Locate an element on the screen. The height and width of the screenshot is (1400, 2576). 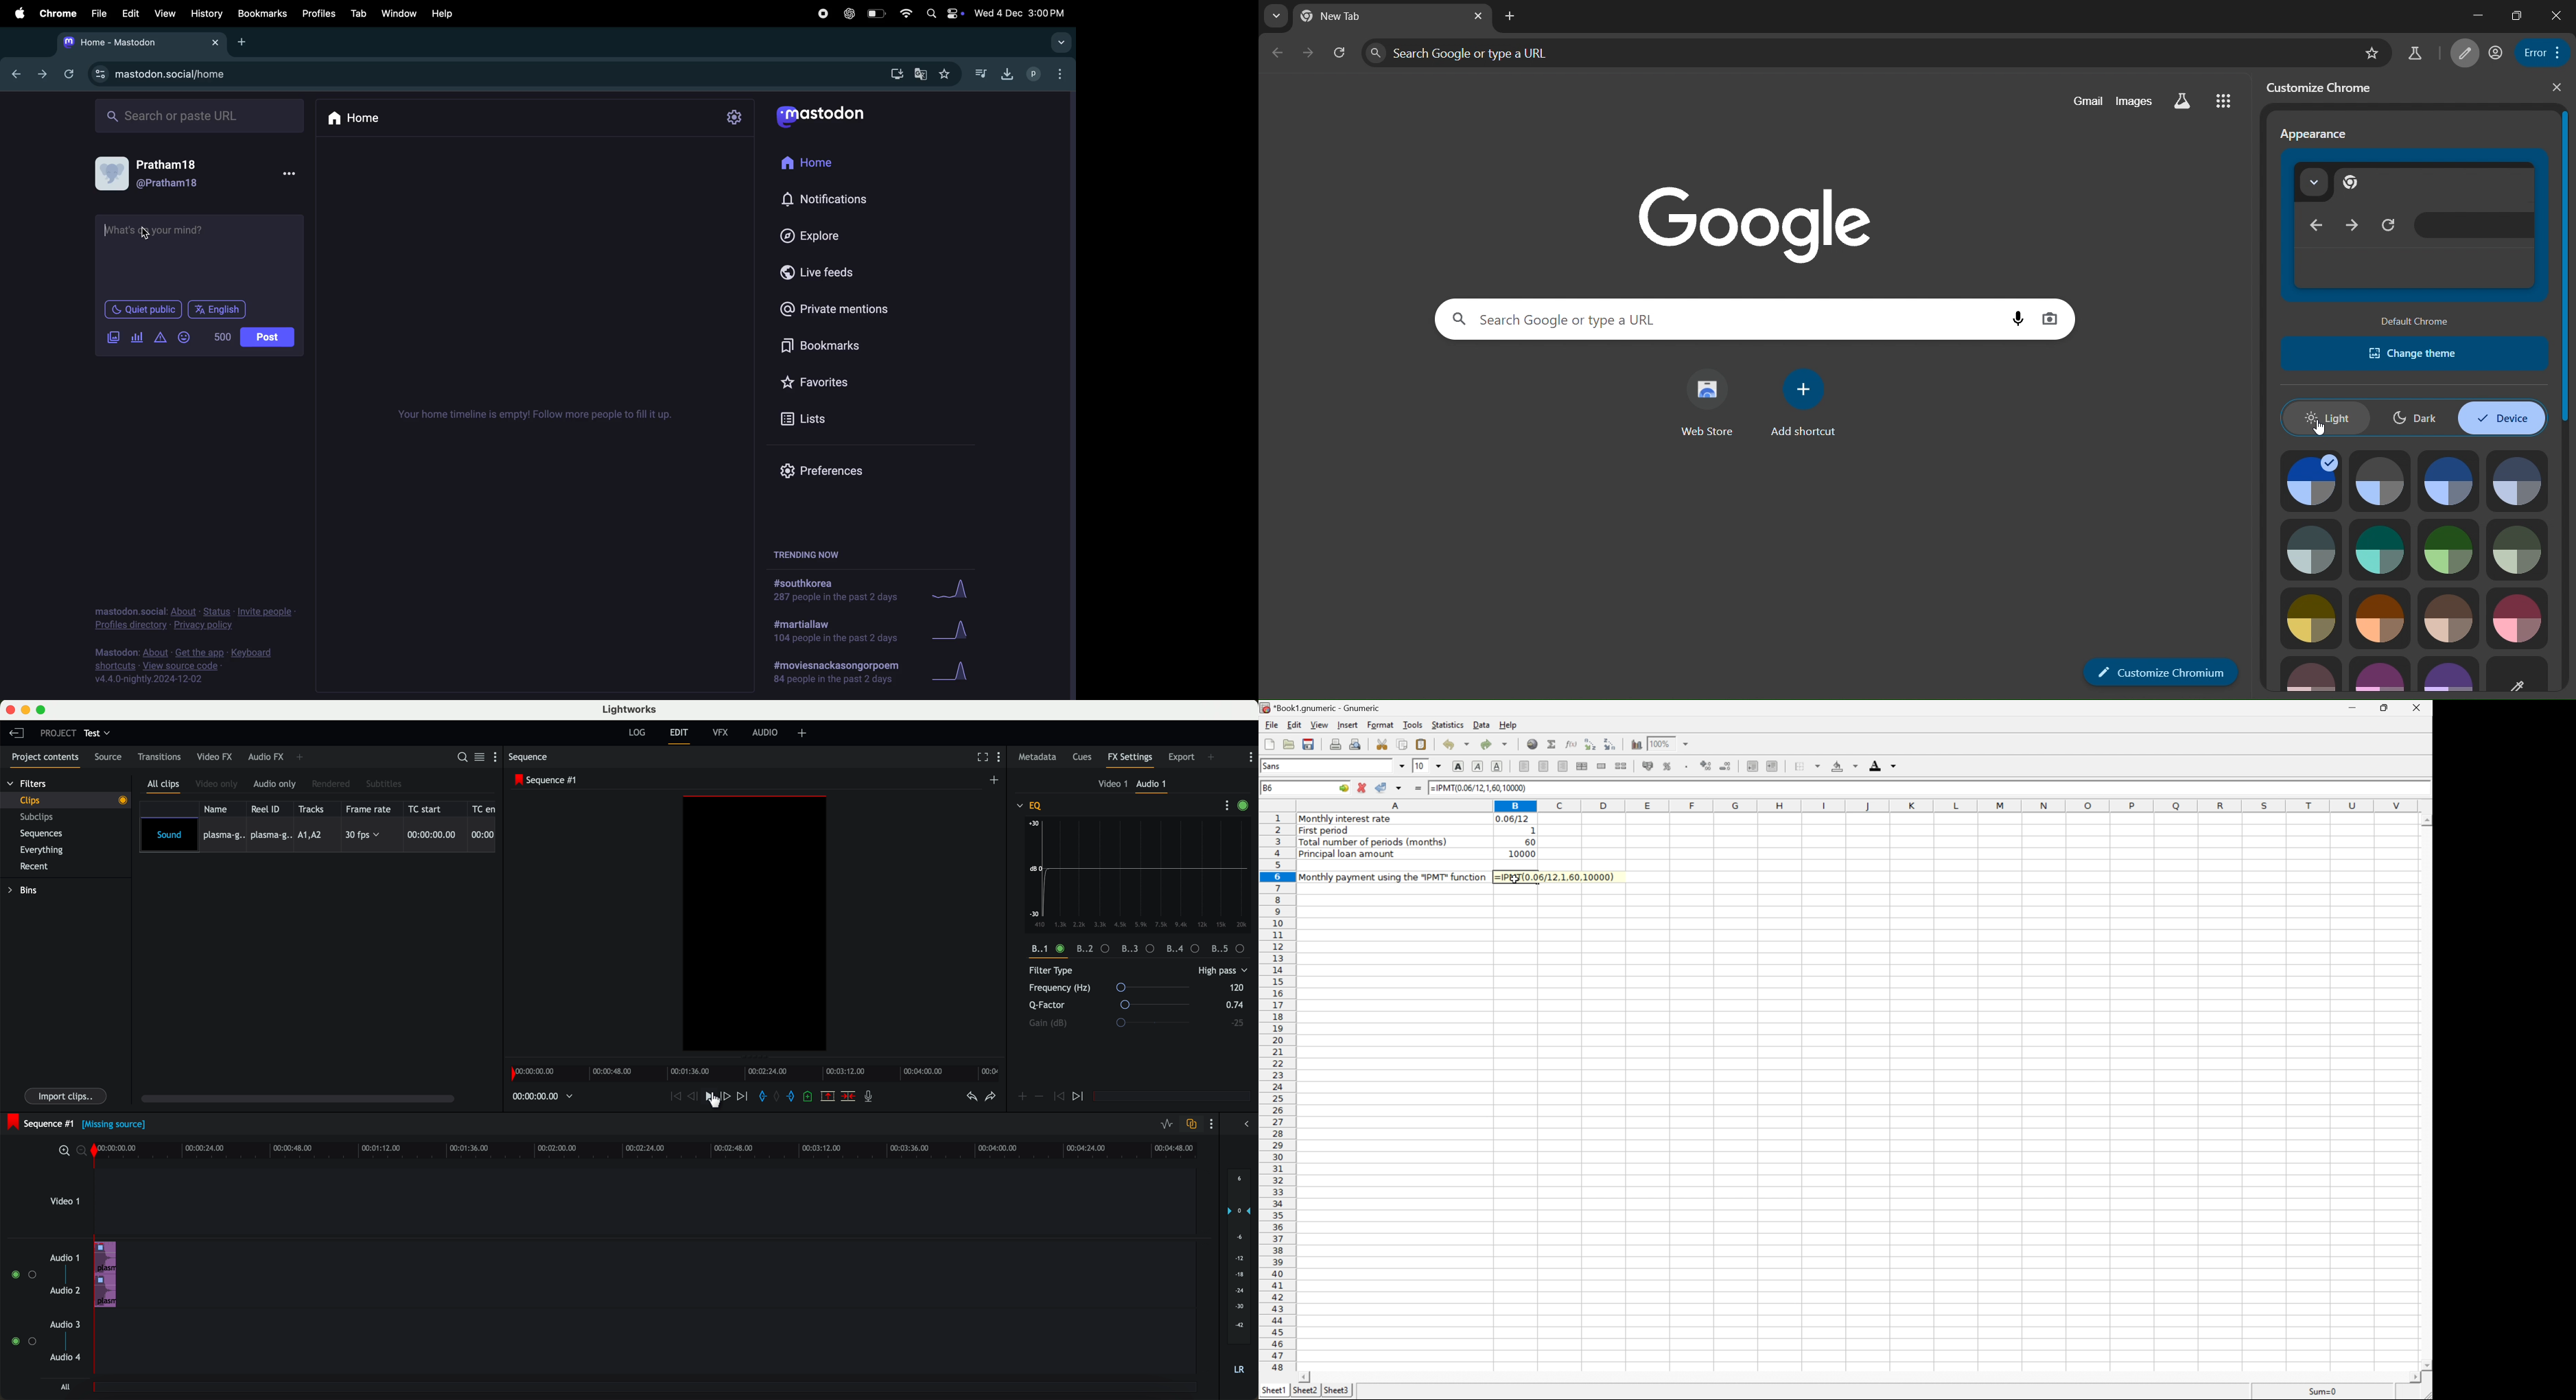
video 1 is located at coordinates (65, 1204).